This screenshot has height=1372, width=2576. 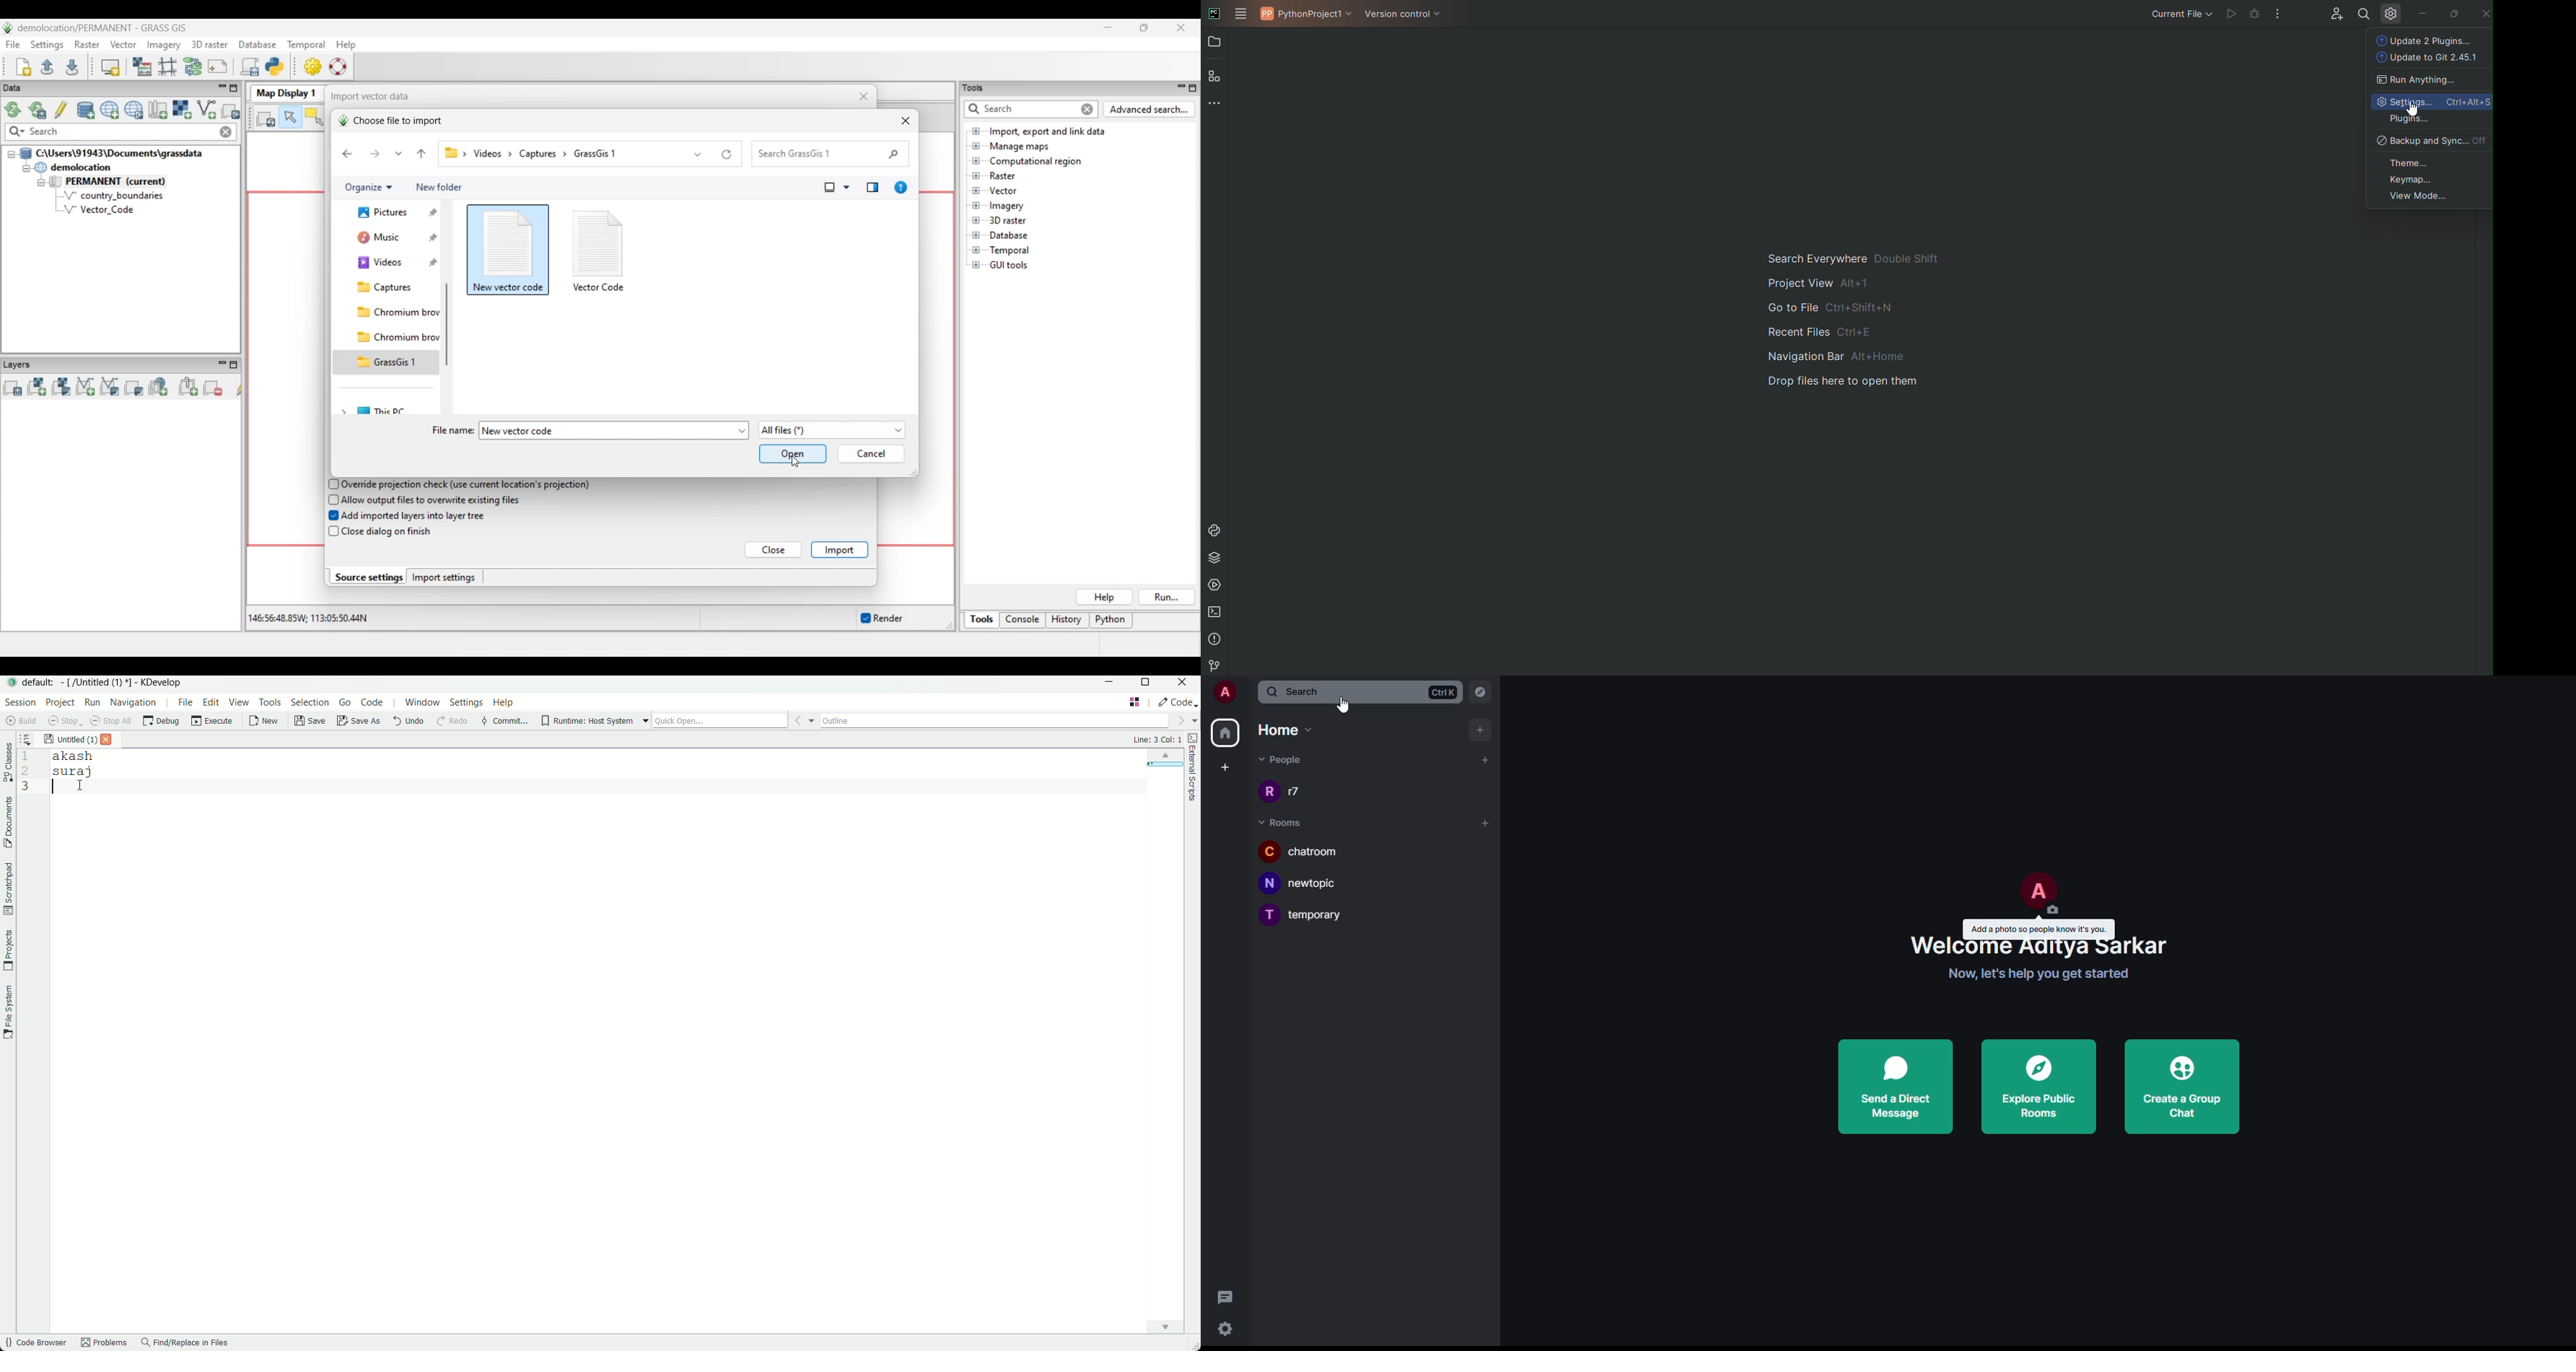 I want to click on create space, so click(x=1223, y=766).